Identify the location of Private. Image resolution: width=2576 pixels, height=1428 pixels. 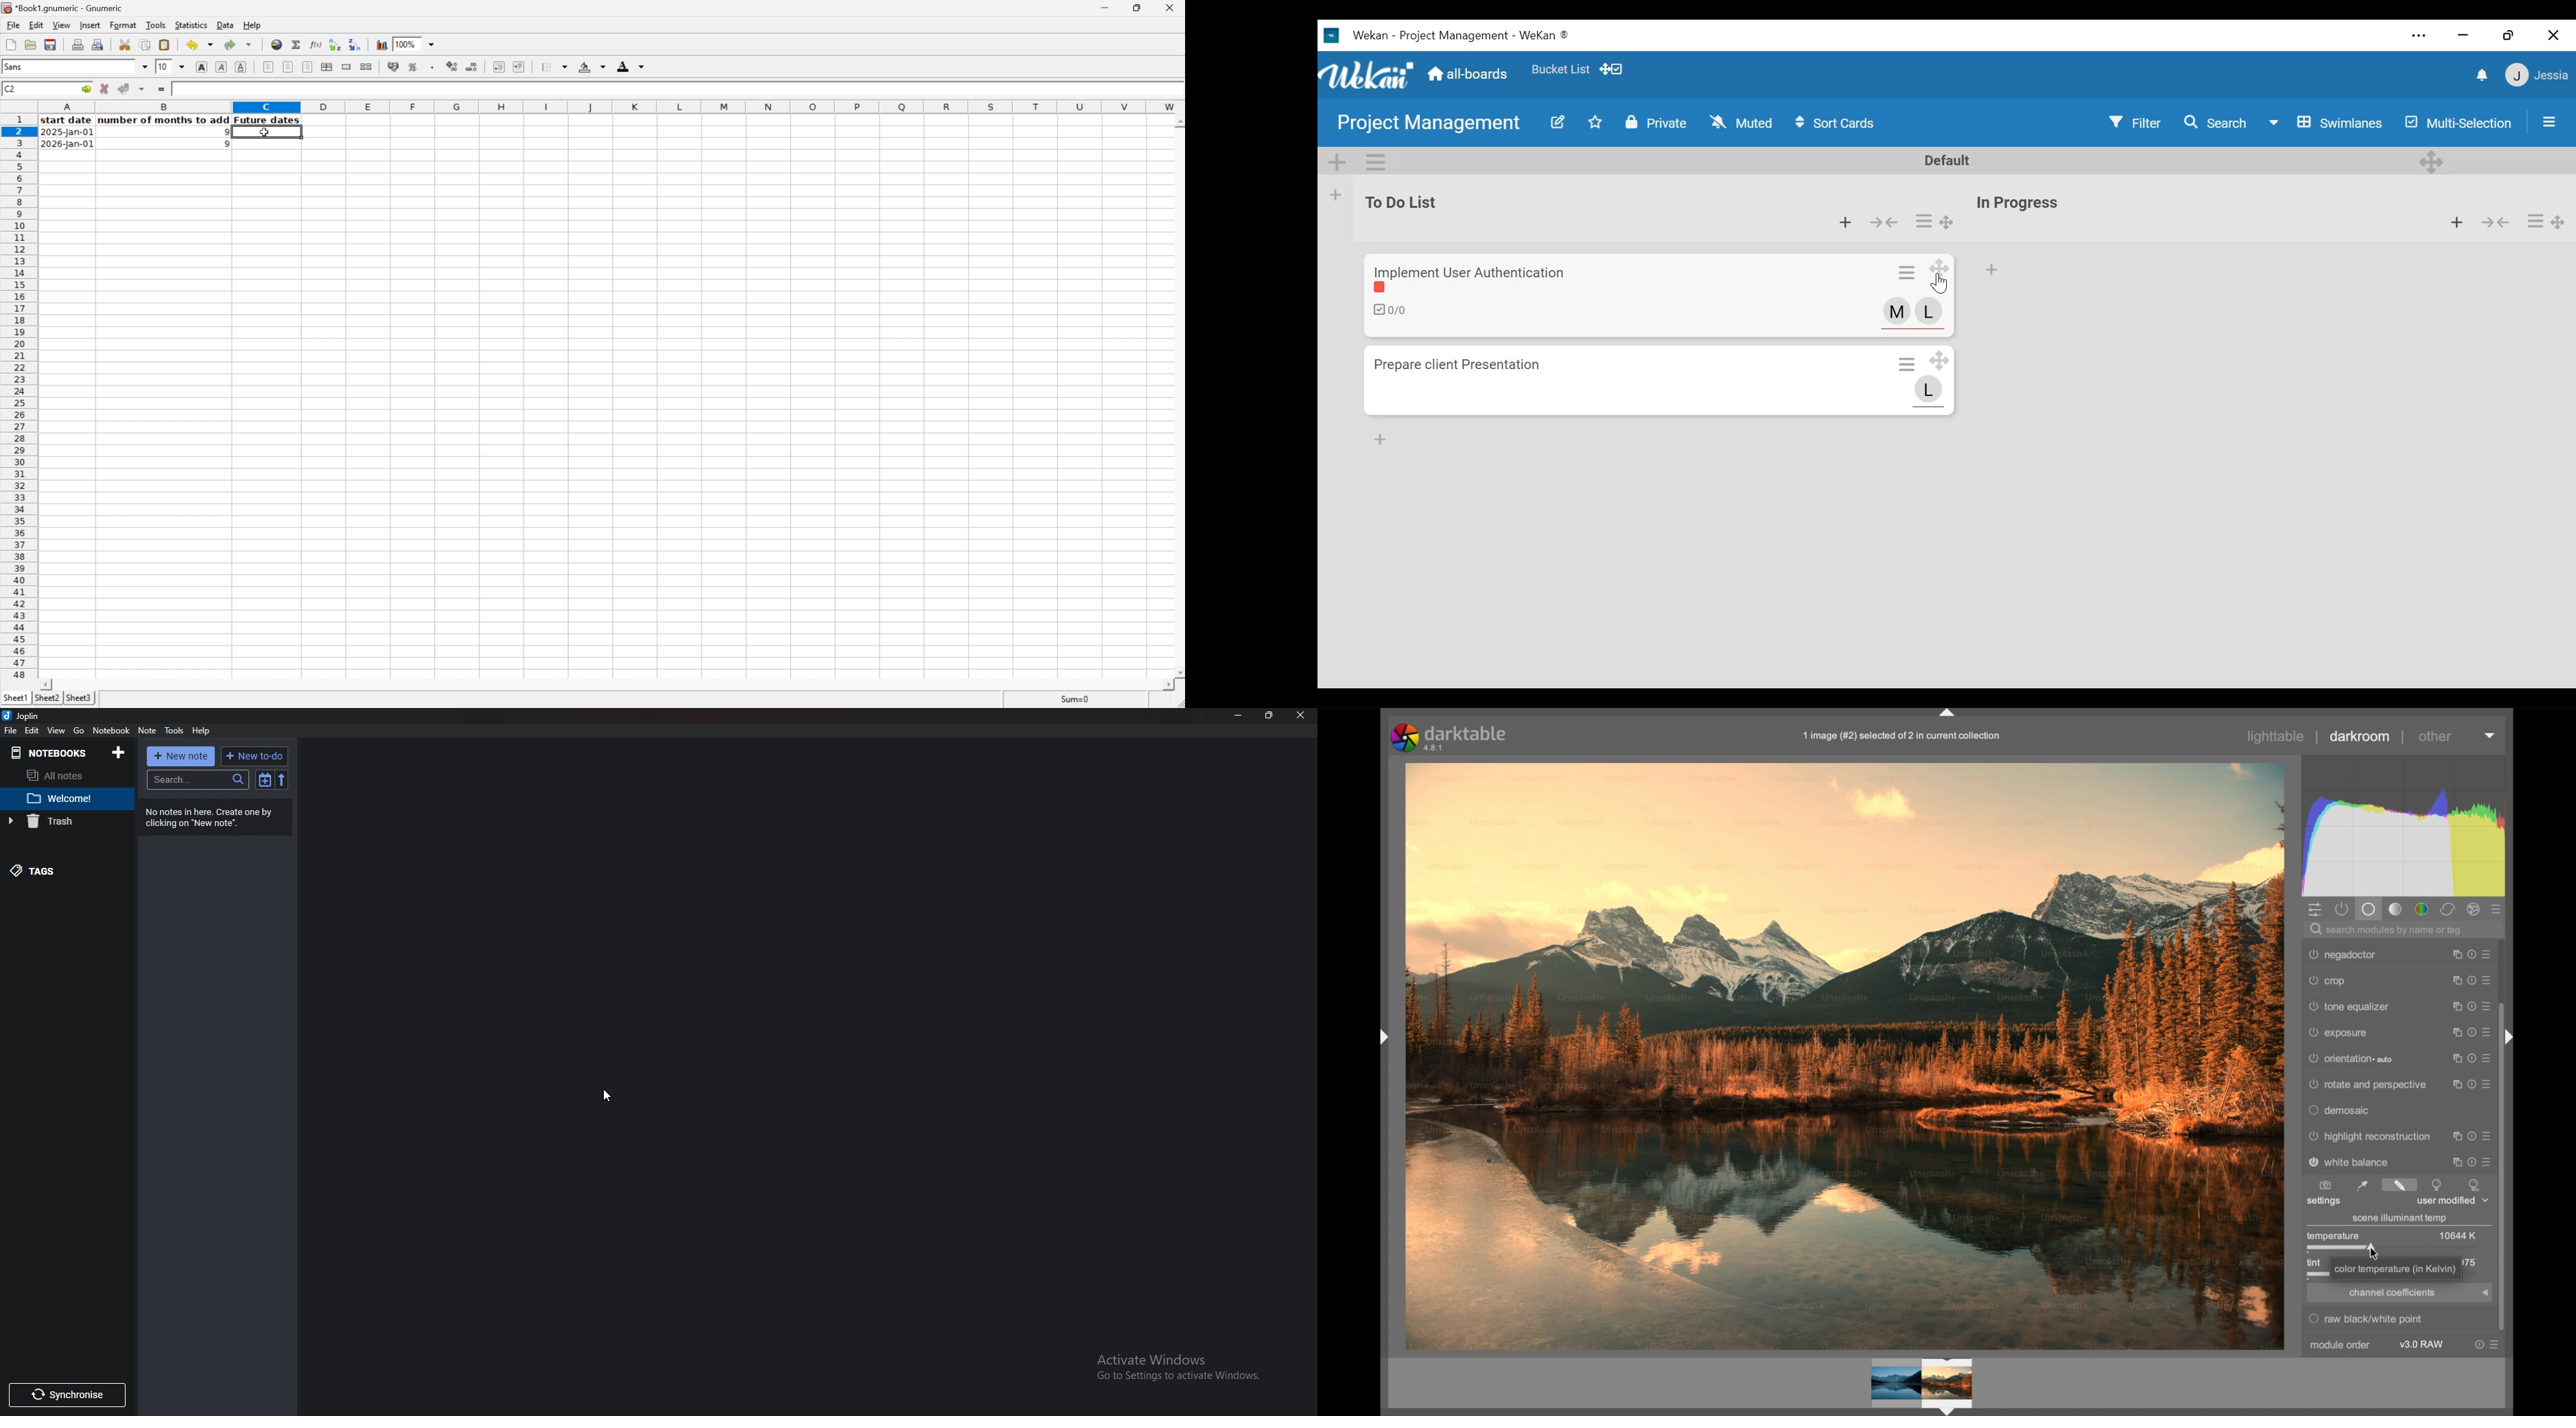
(1658, 122).